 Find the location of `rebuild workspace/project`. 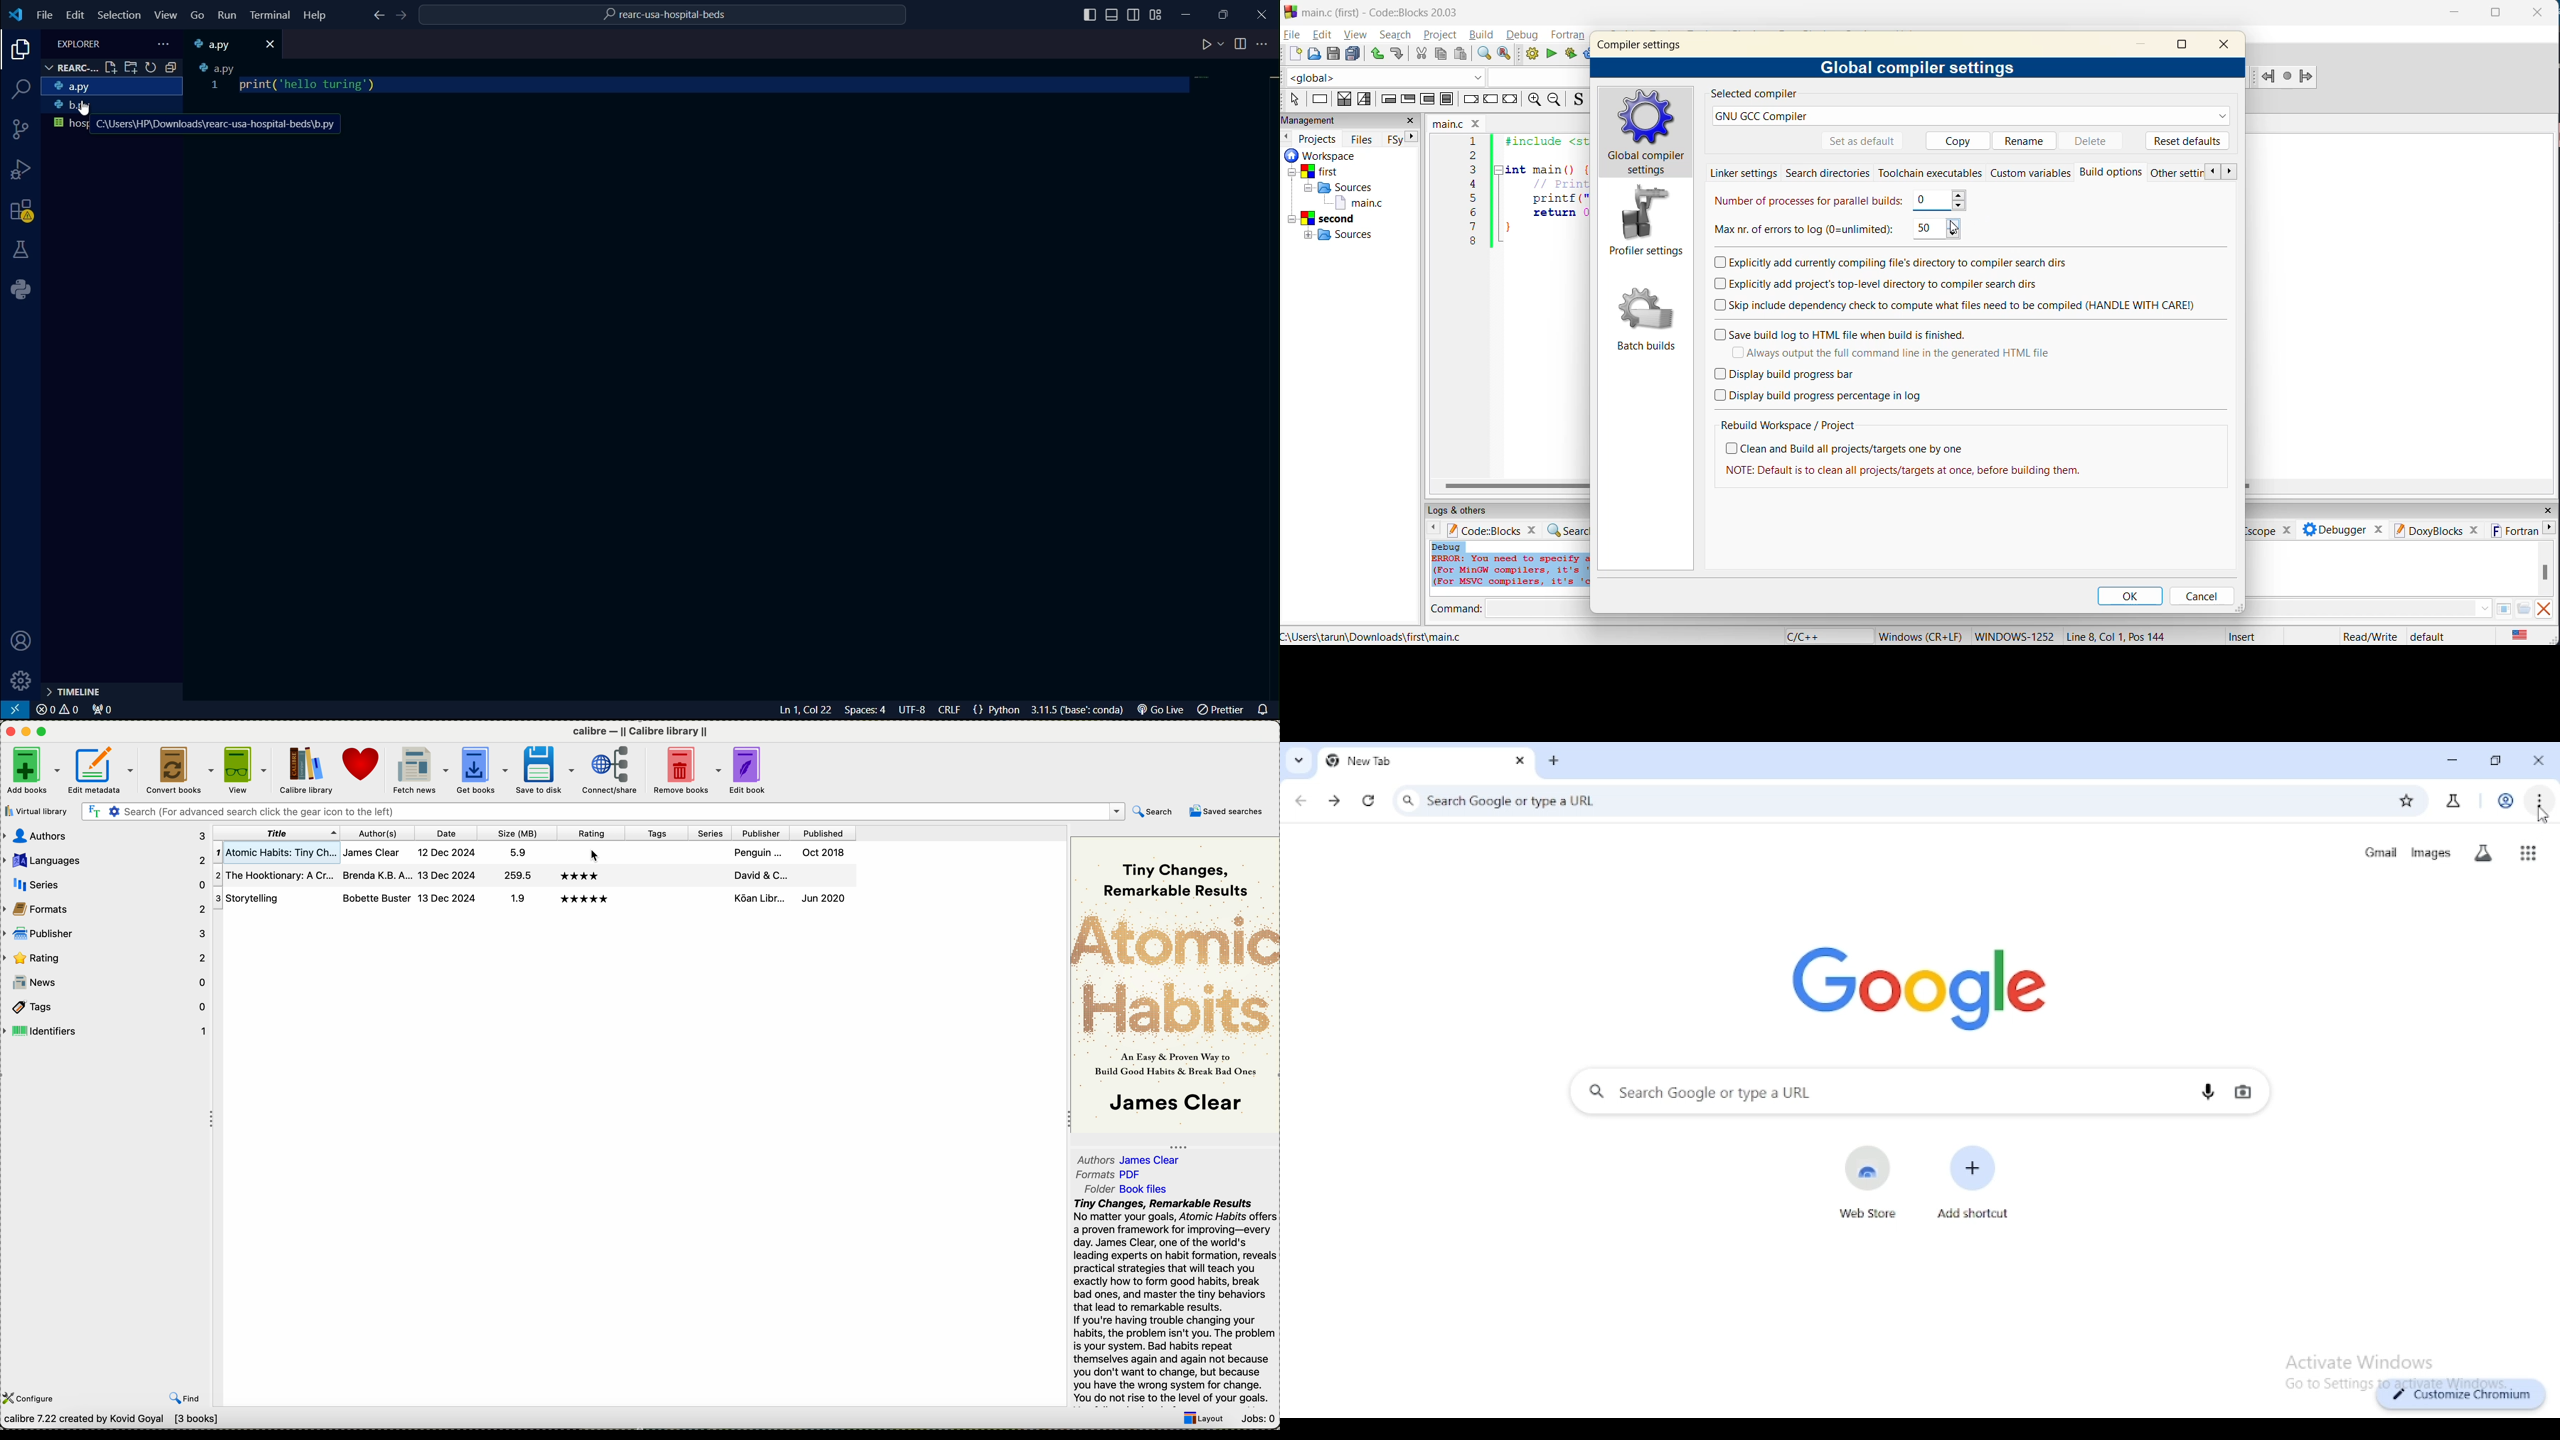

rebuild workspace/project is located at coordinates (1786, 425).